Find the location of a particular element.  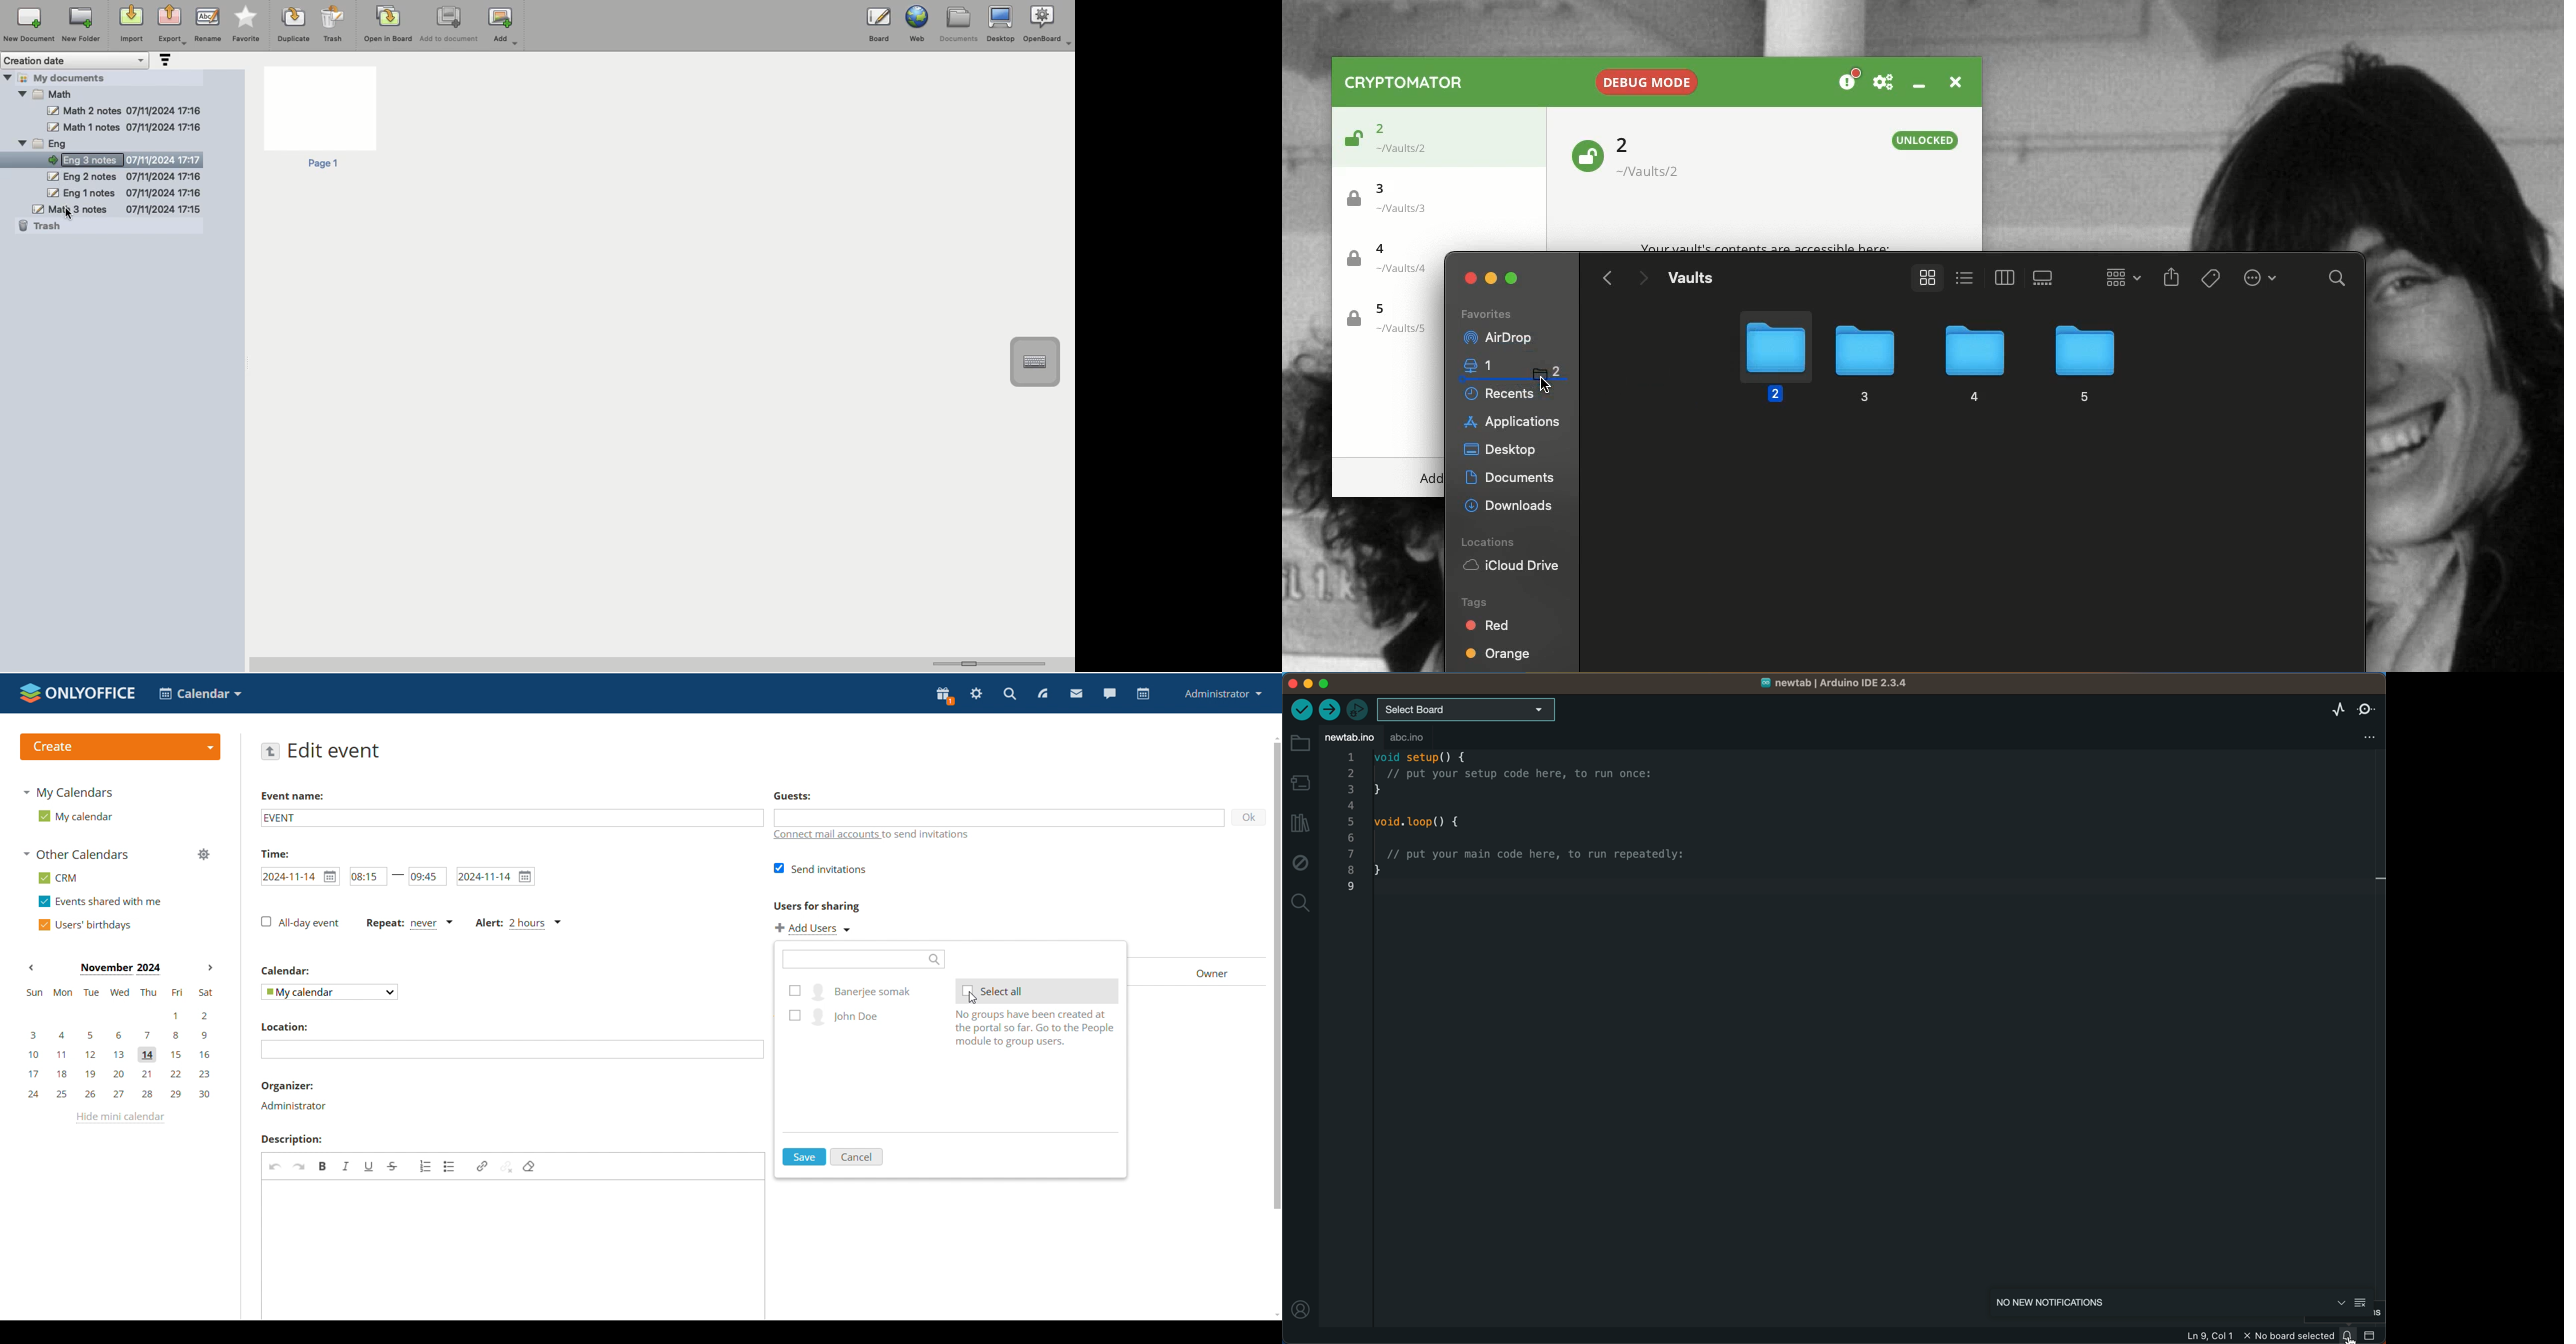

reward is located at coordinates (945, 695).